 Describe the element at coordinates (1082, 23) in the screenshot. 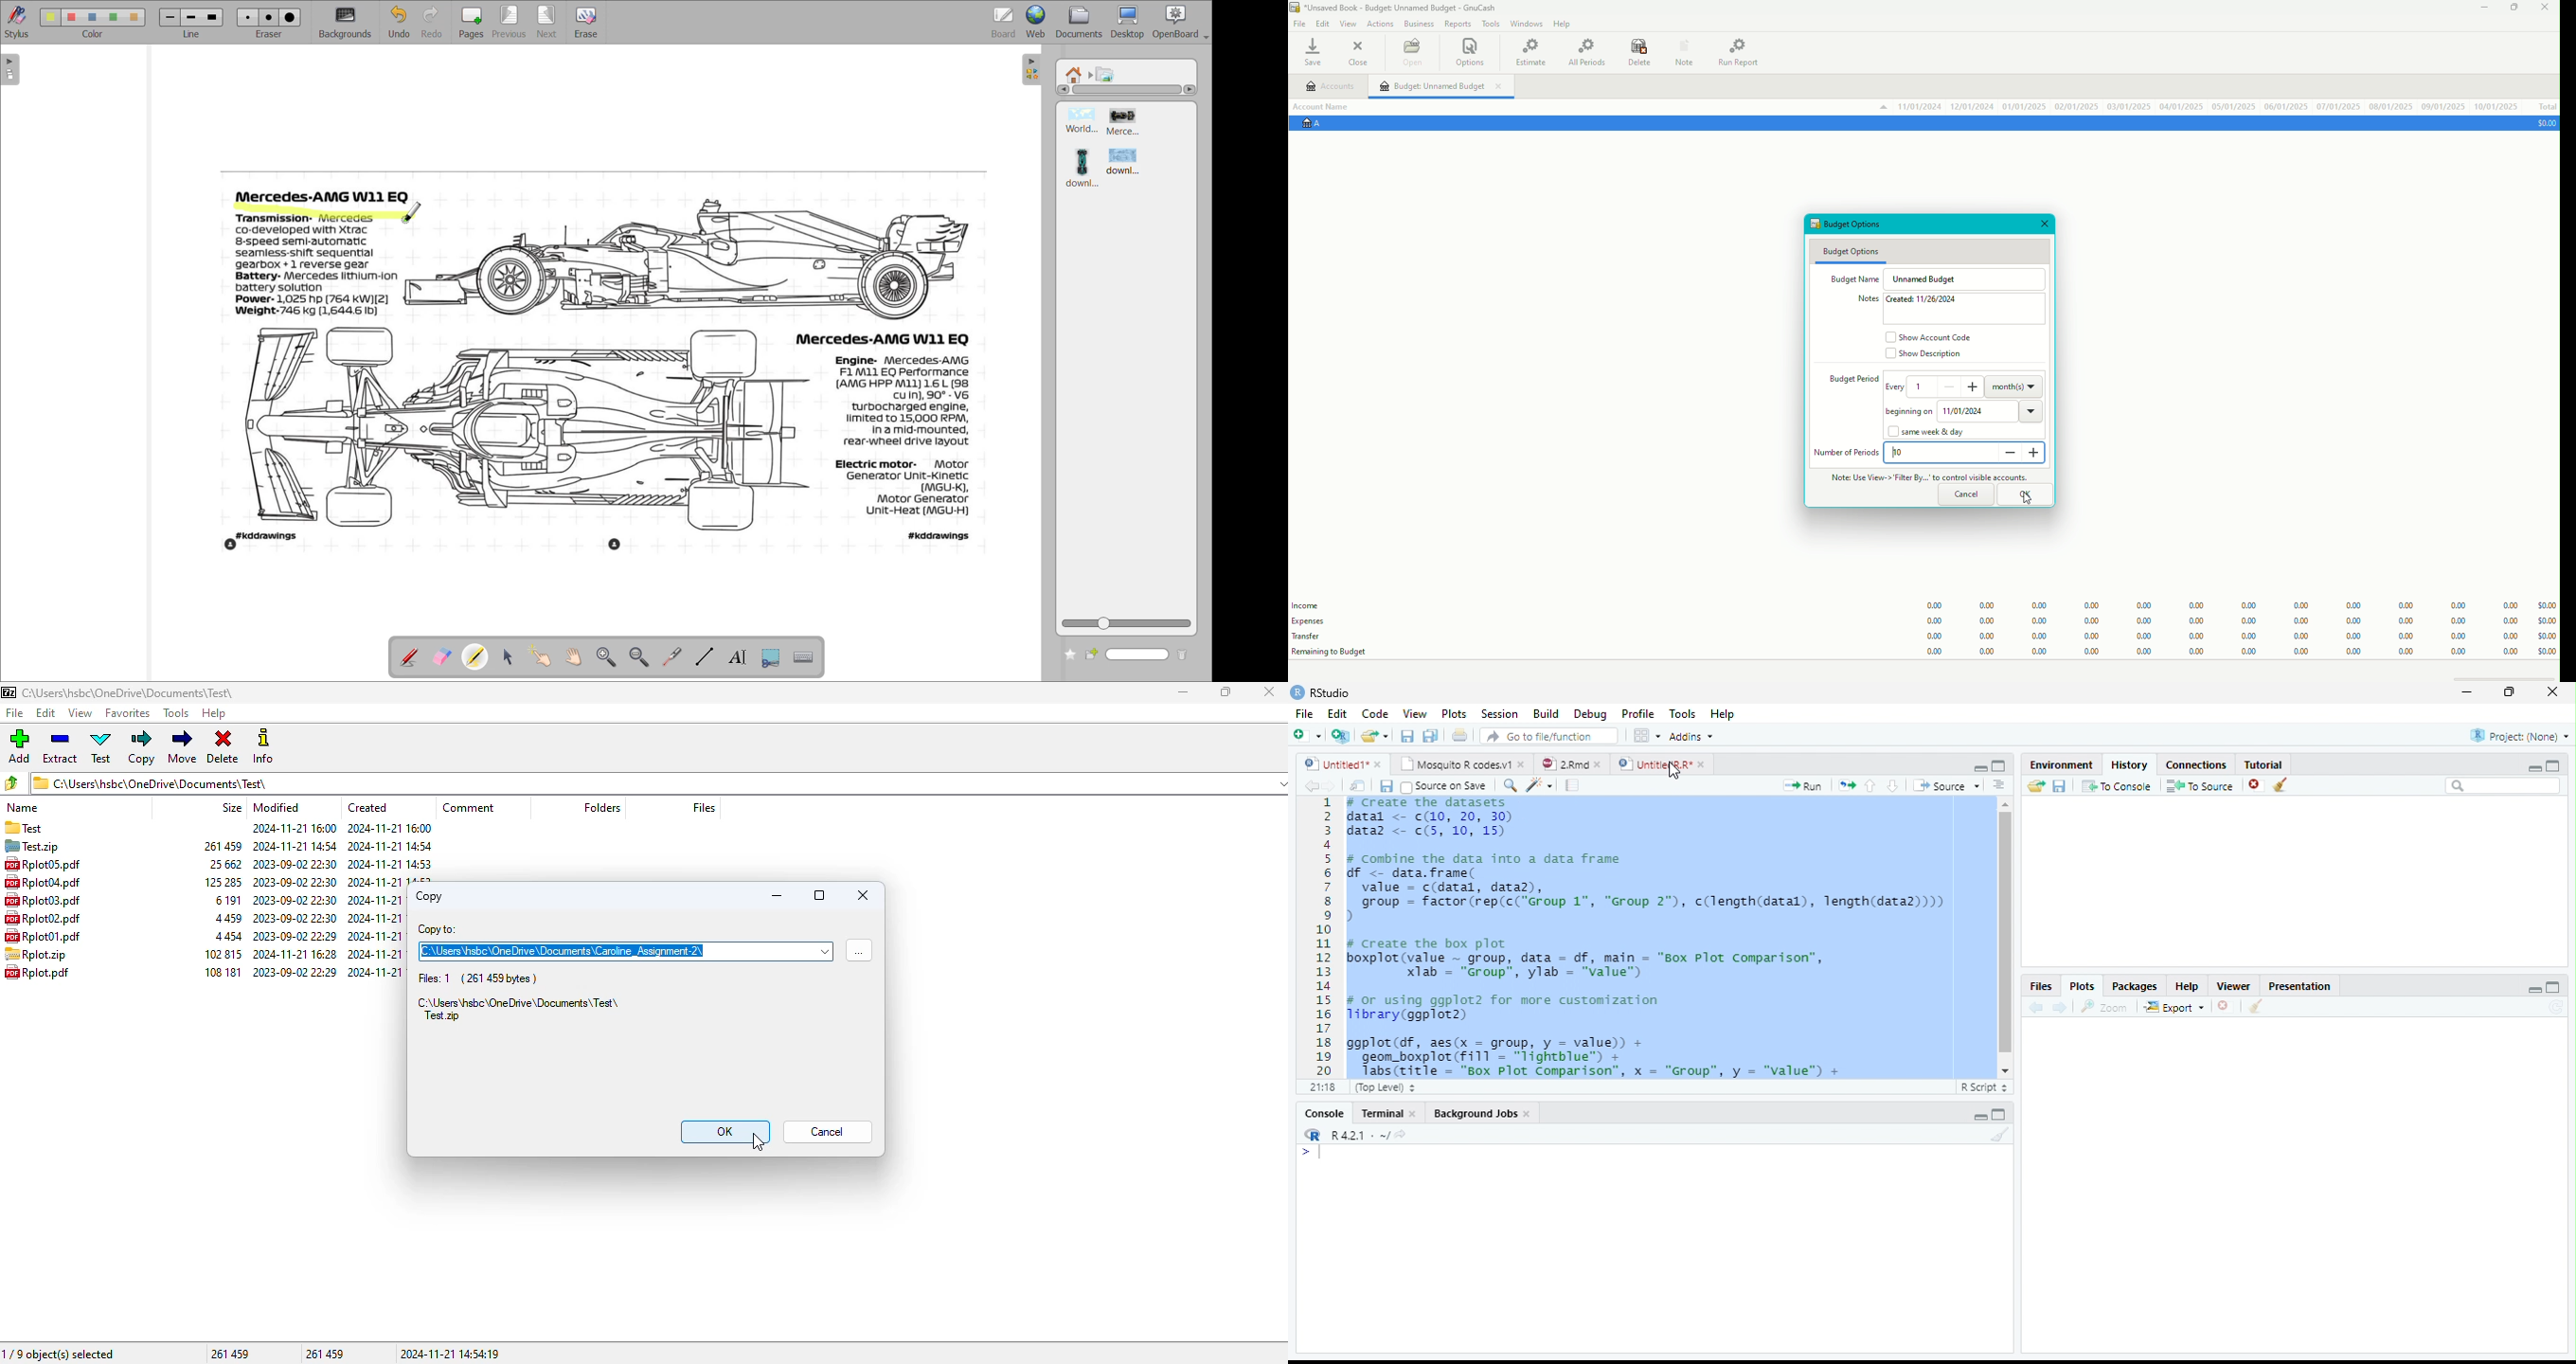

I see `documents` at that location.